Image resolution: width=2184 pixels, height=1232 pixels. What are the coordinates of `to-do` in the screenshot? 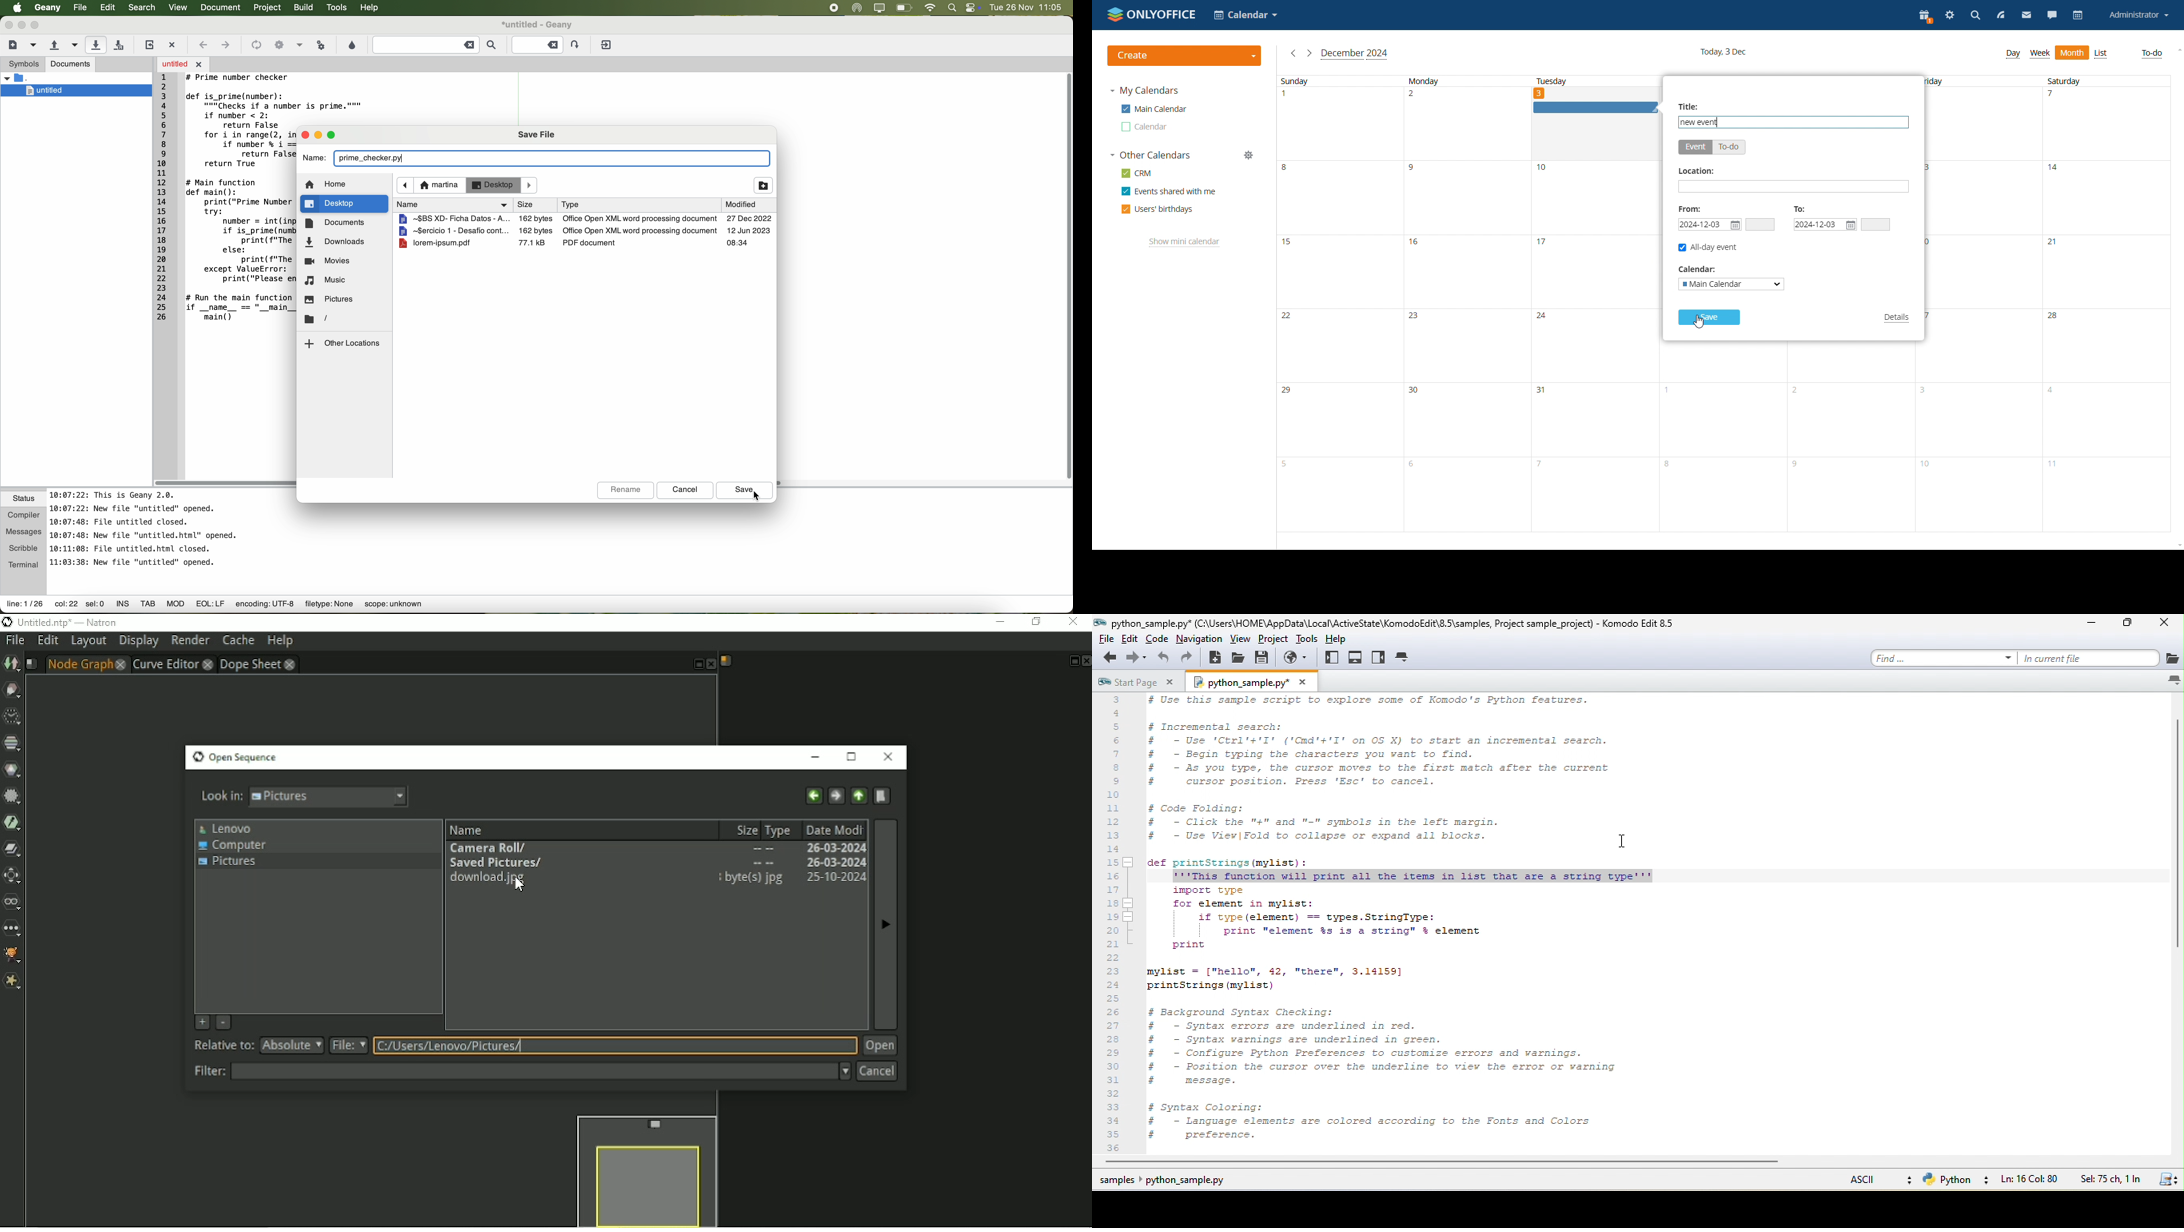 It's located at (1730, 147).